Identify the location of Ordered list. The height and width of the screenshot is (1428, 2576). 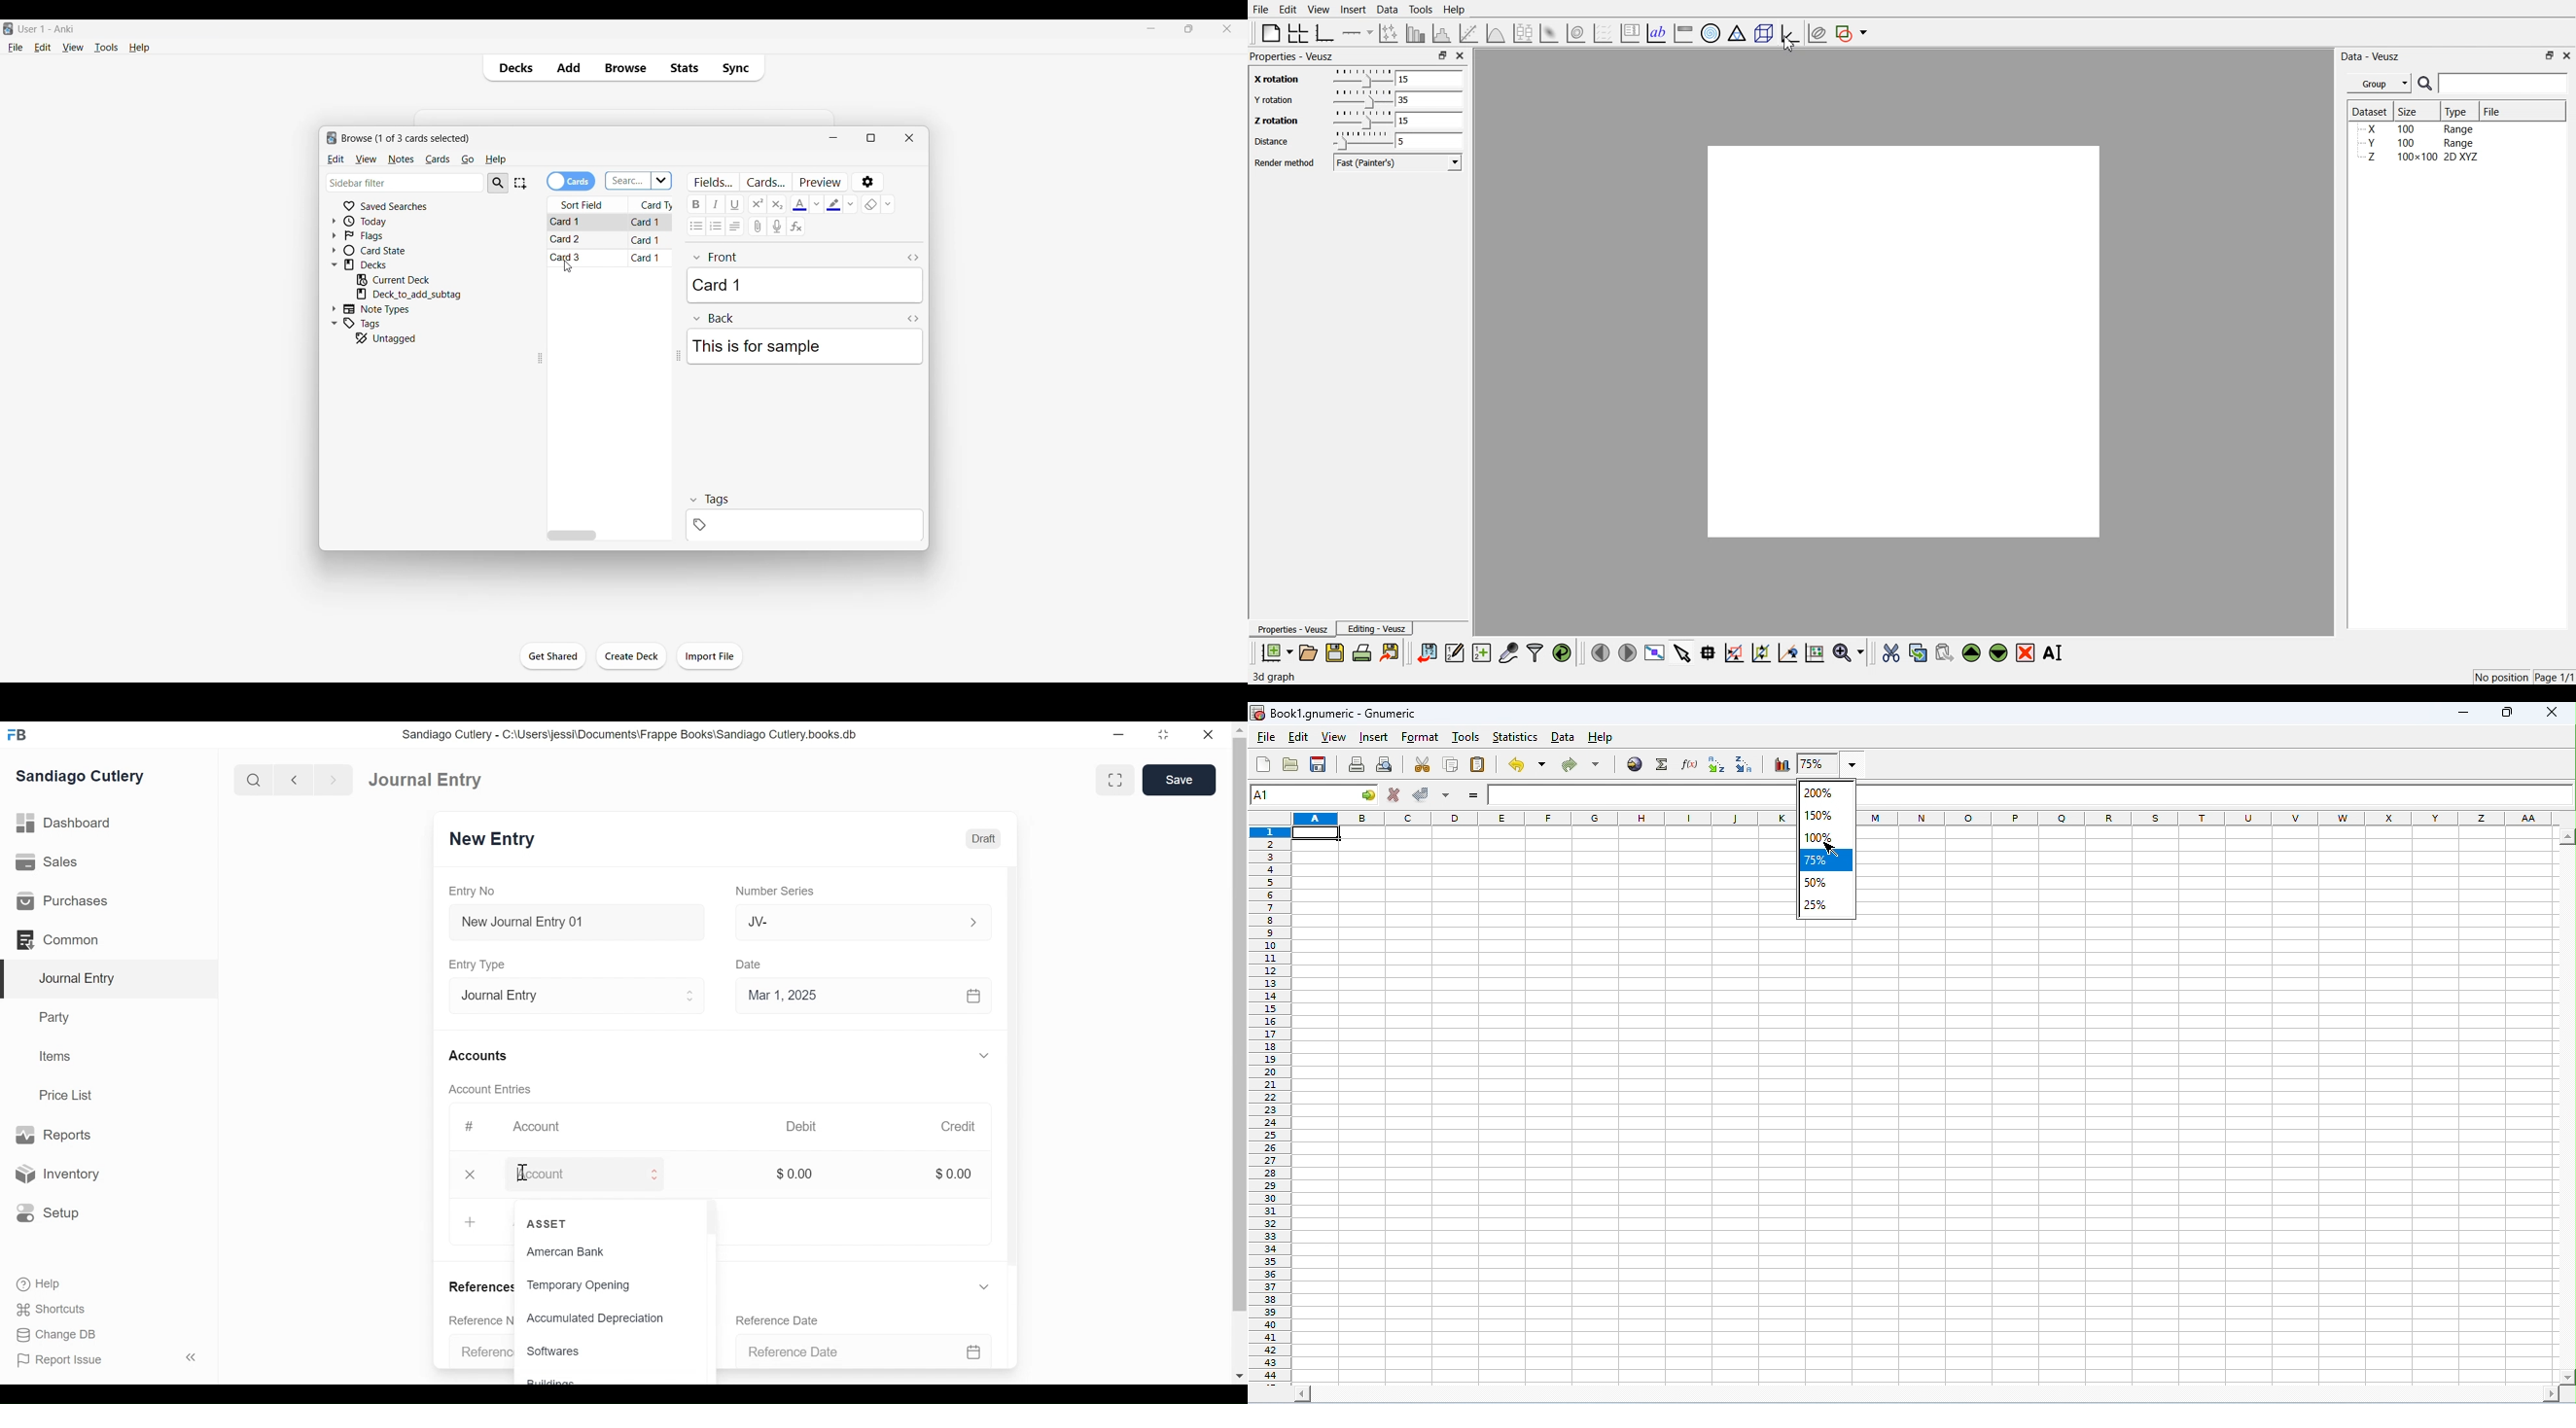
(715, 226).